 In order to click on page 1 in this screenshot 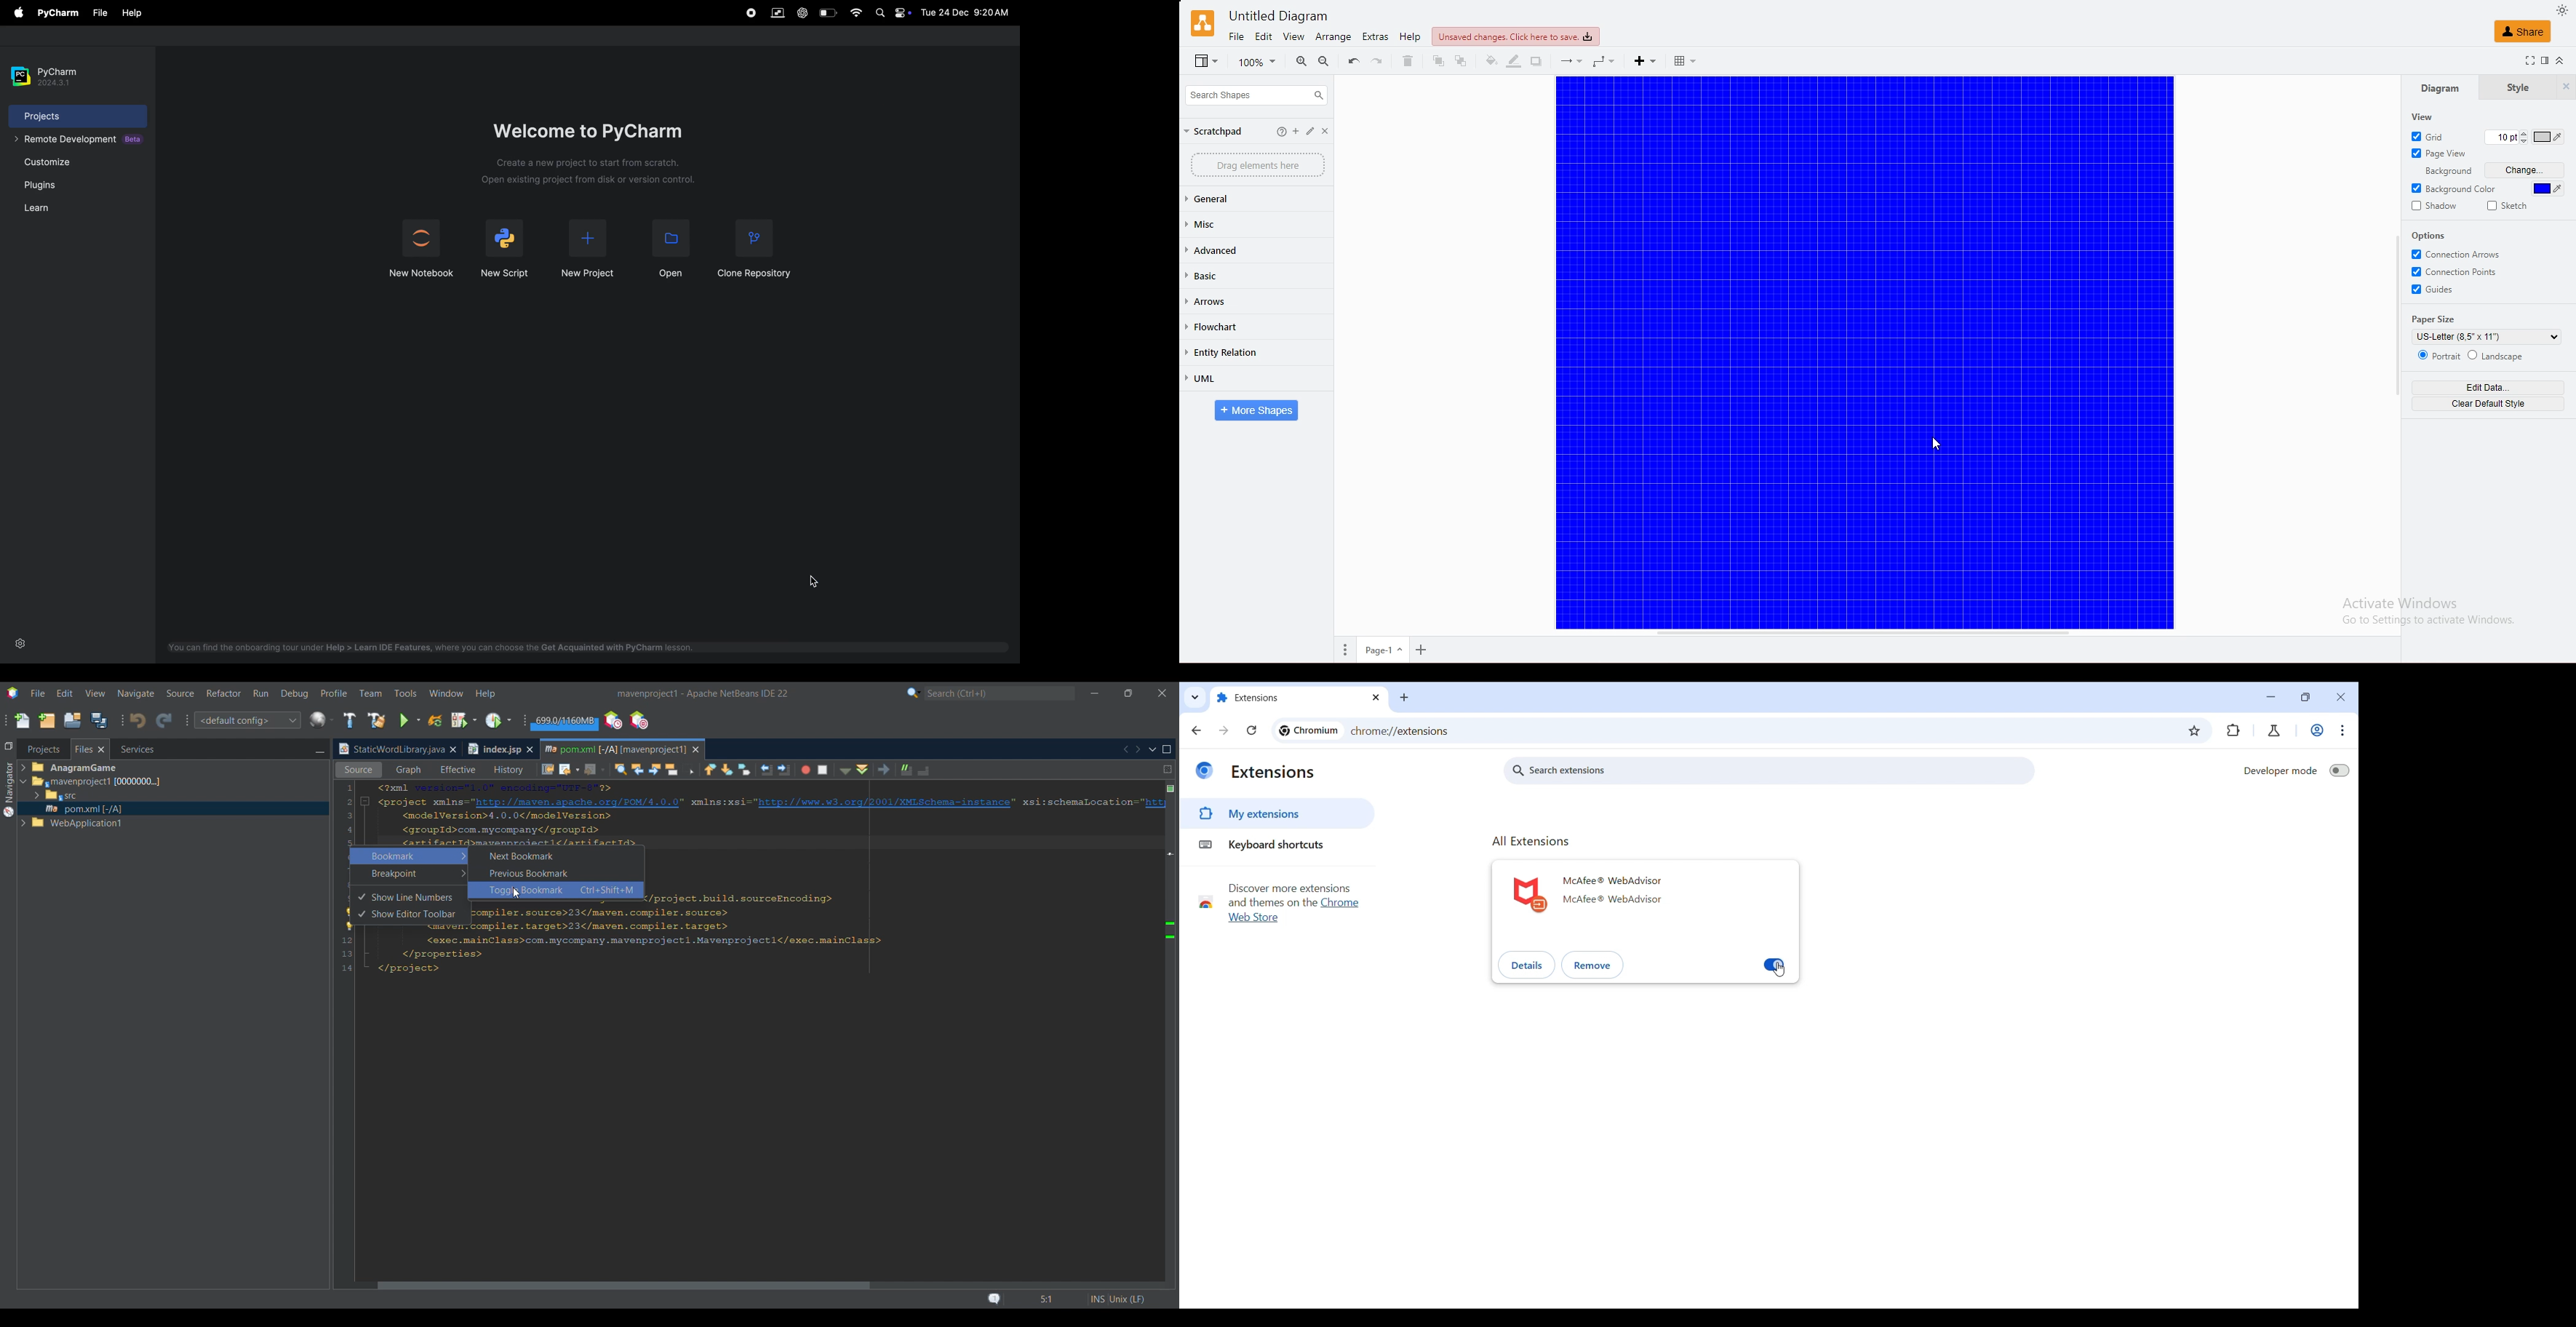, I will do `click(1385, 650)`.